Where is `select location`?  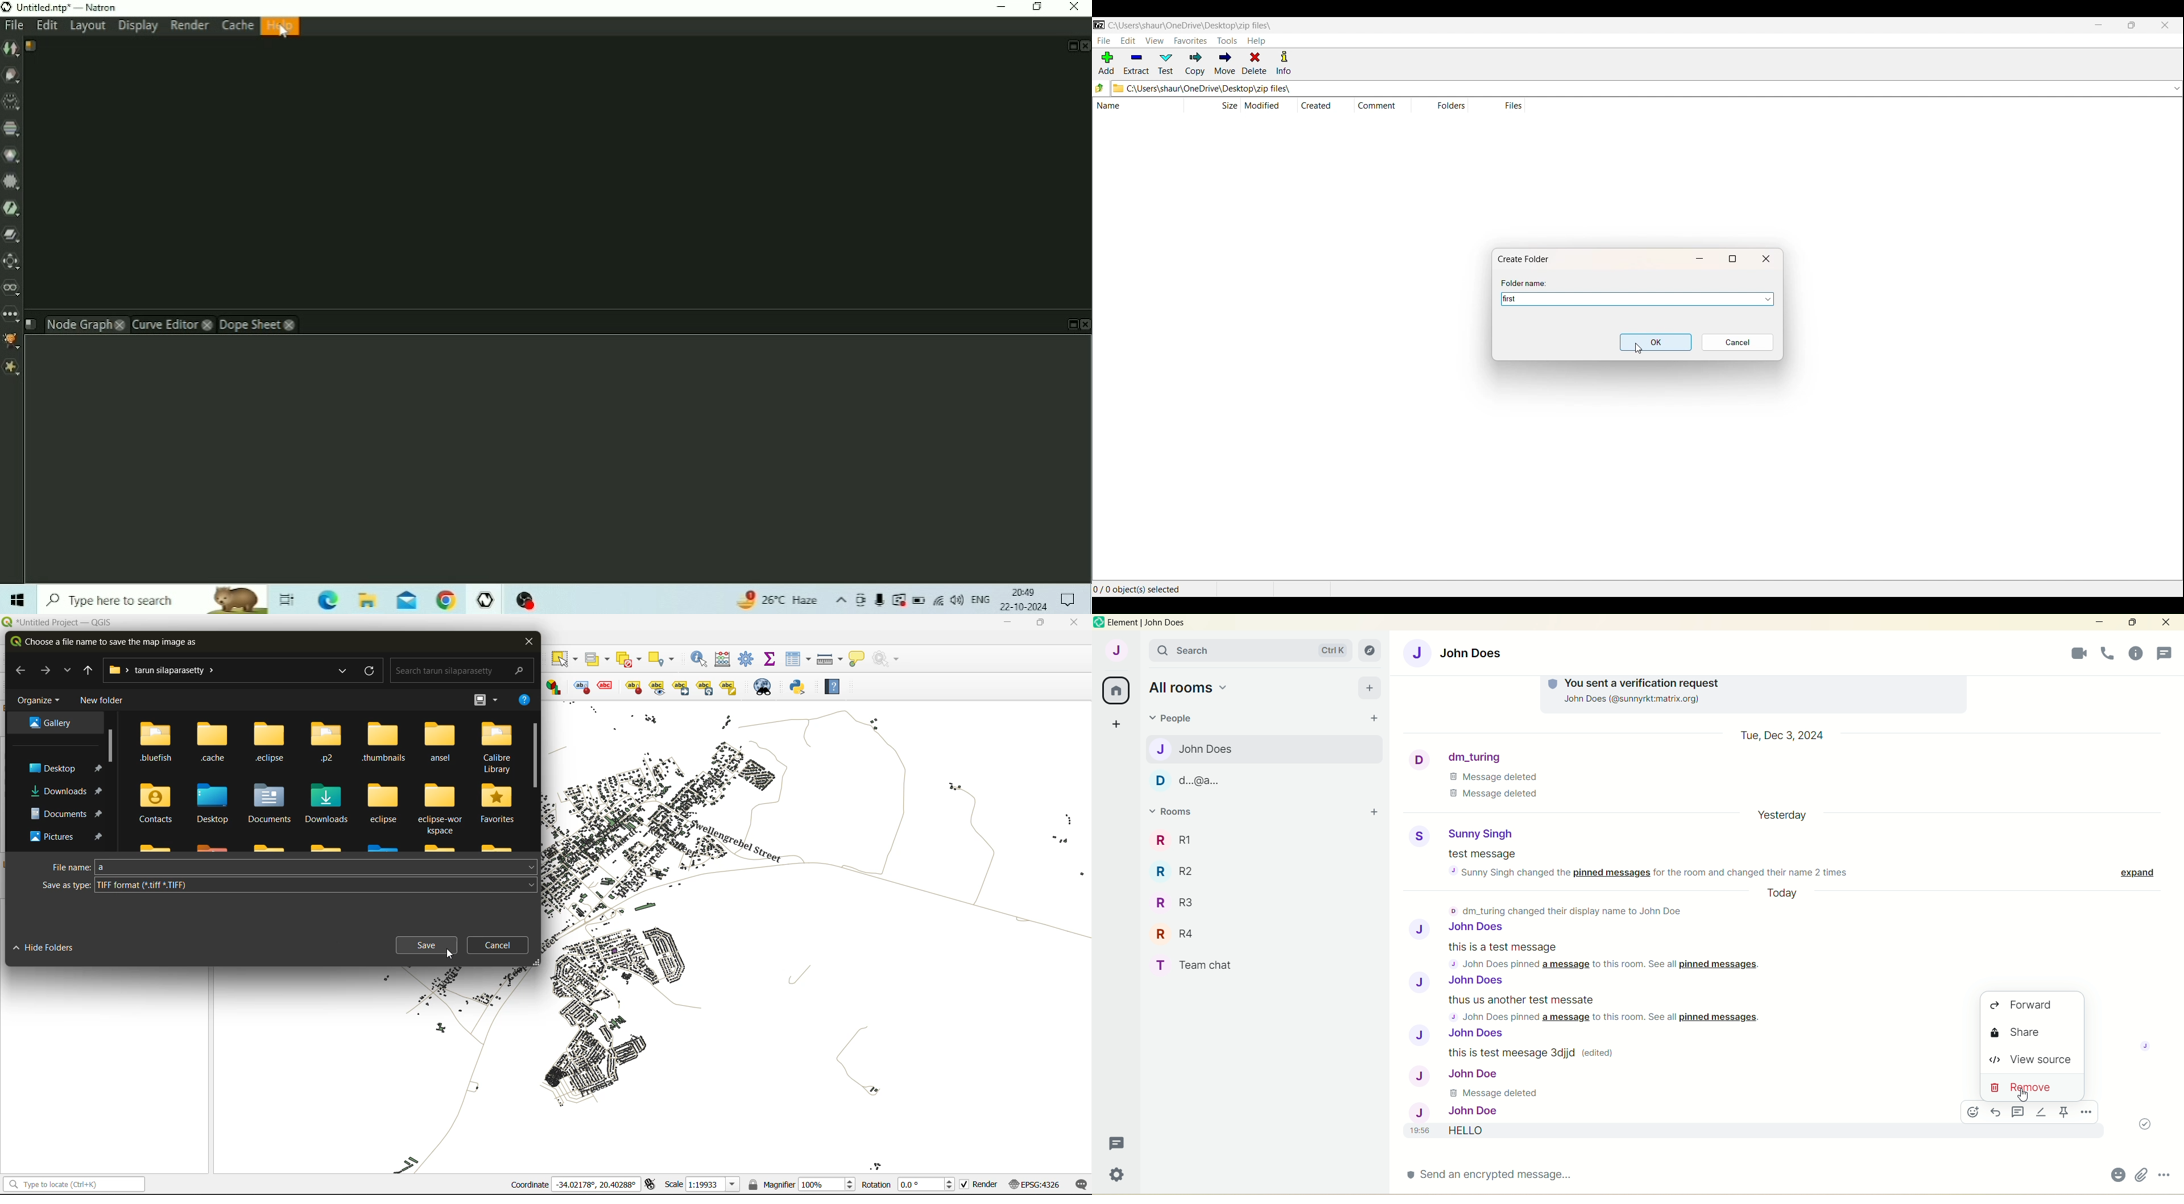
select location is located at coordinates (665, 658).